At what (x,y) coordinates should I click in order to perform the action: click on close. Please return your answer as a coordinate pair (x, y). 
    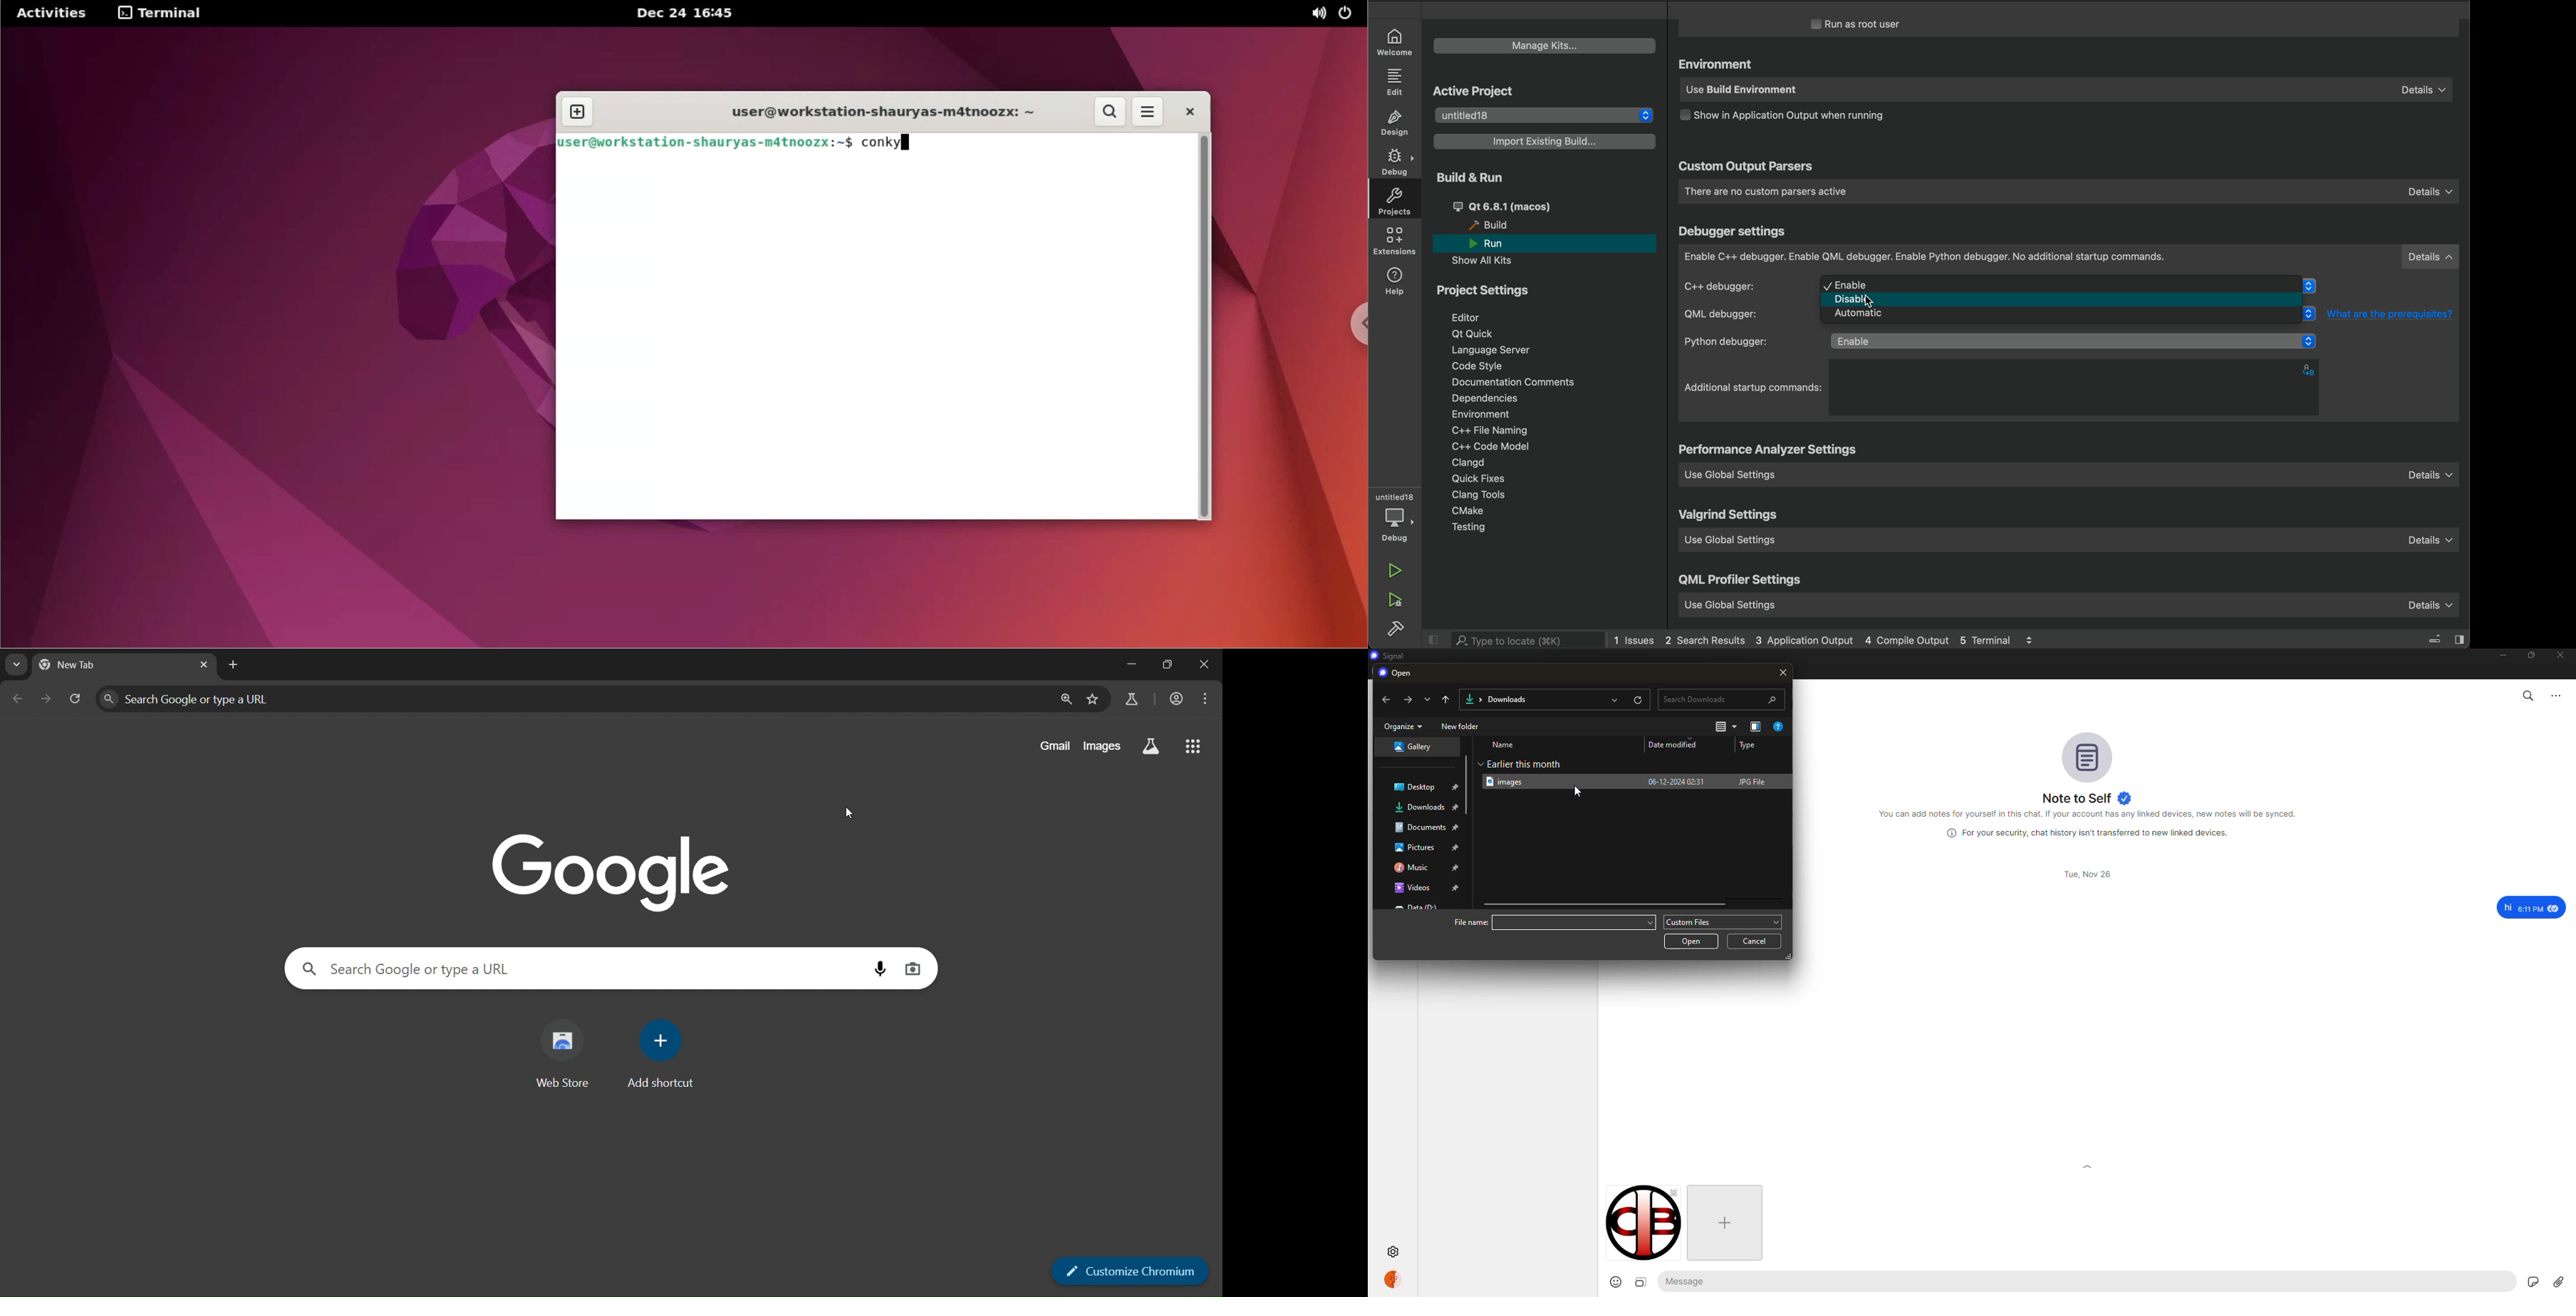
    Looking at the image, I should click on (2562, 656).